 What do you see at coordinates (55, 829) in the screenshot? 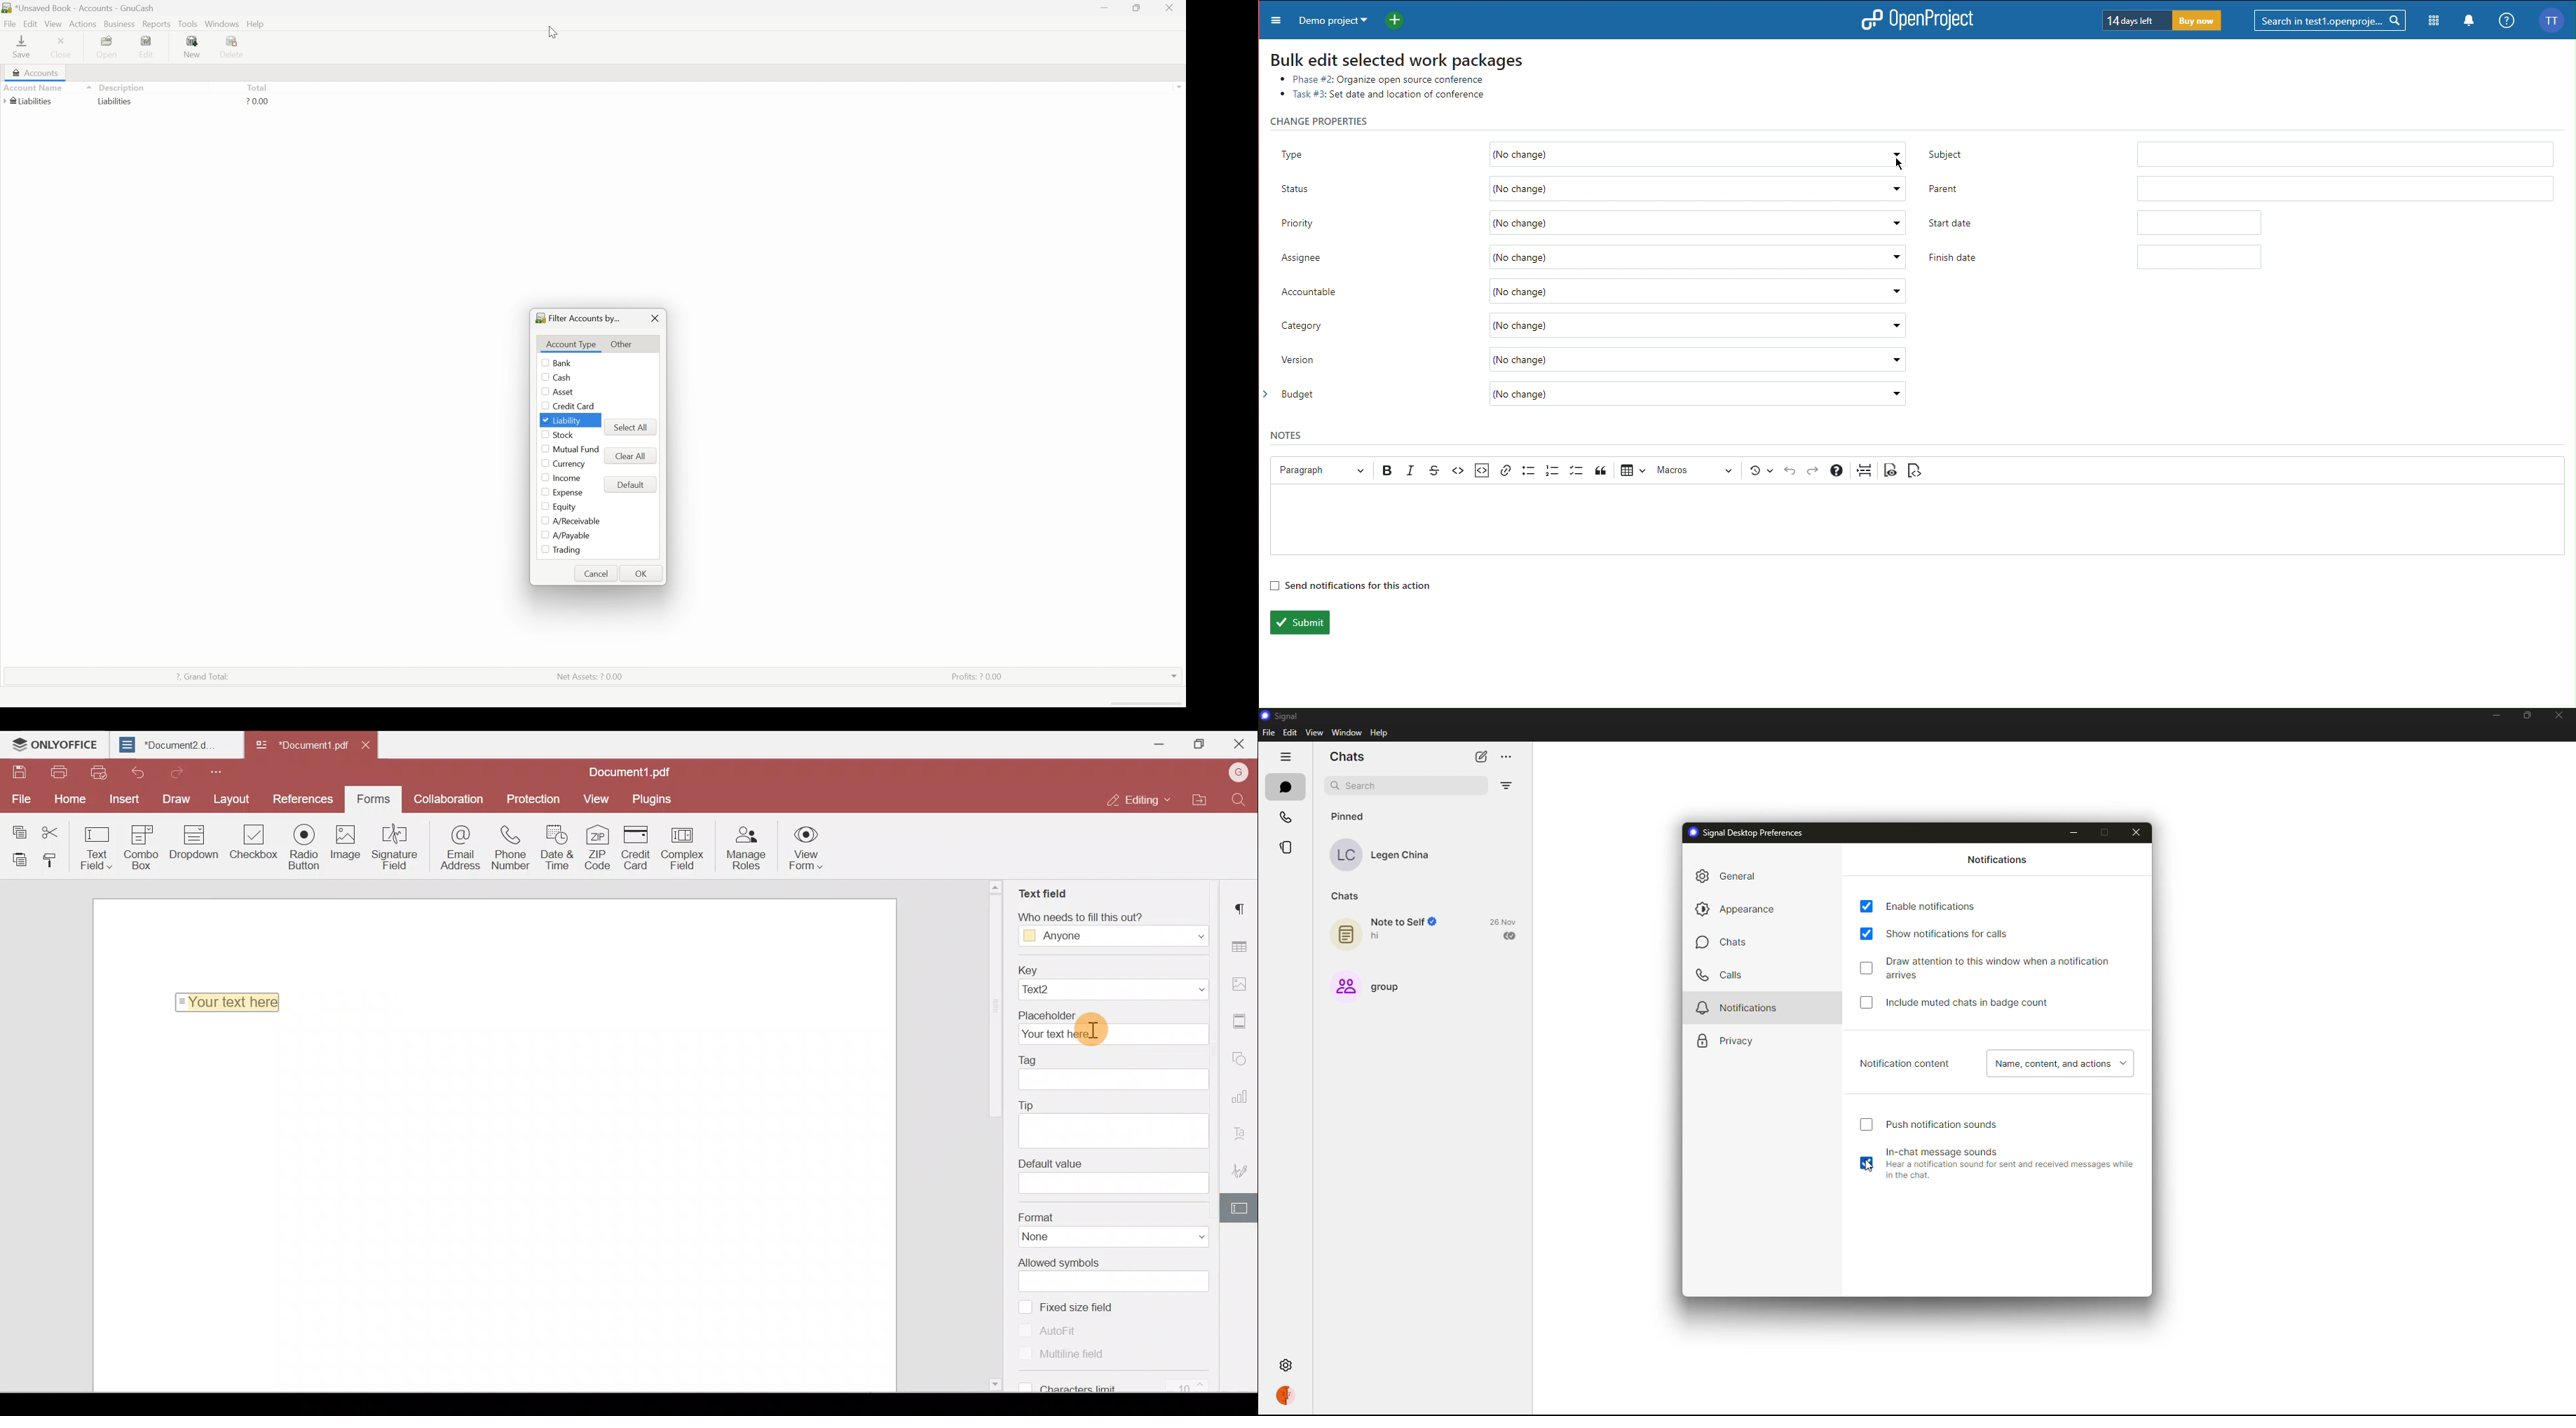
I see `Cut` at bounding box center [55, 829].